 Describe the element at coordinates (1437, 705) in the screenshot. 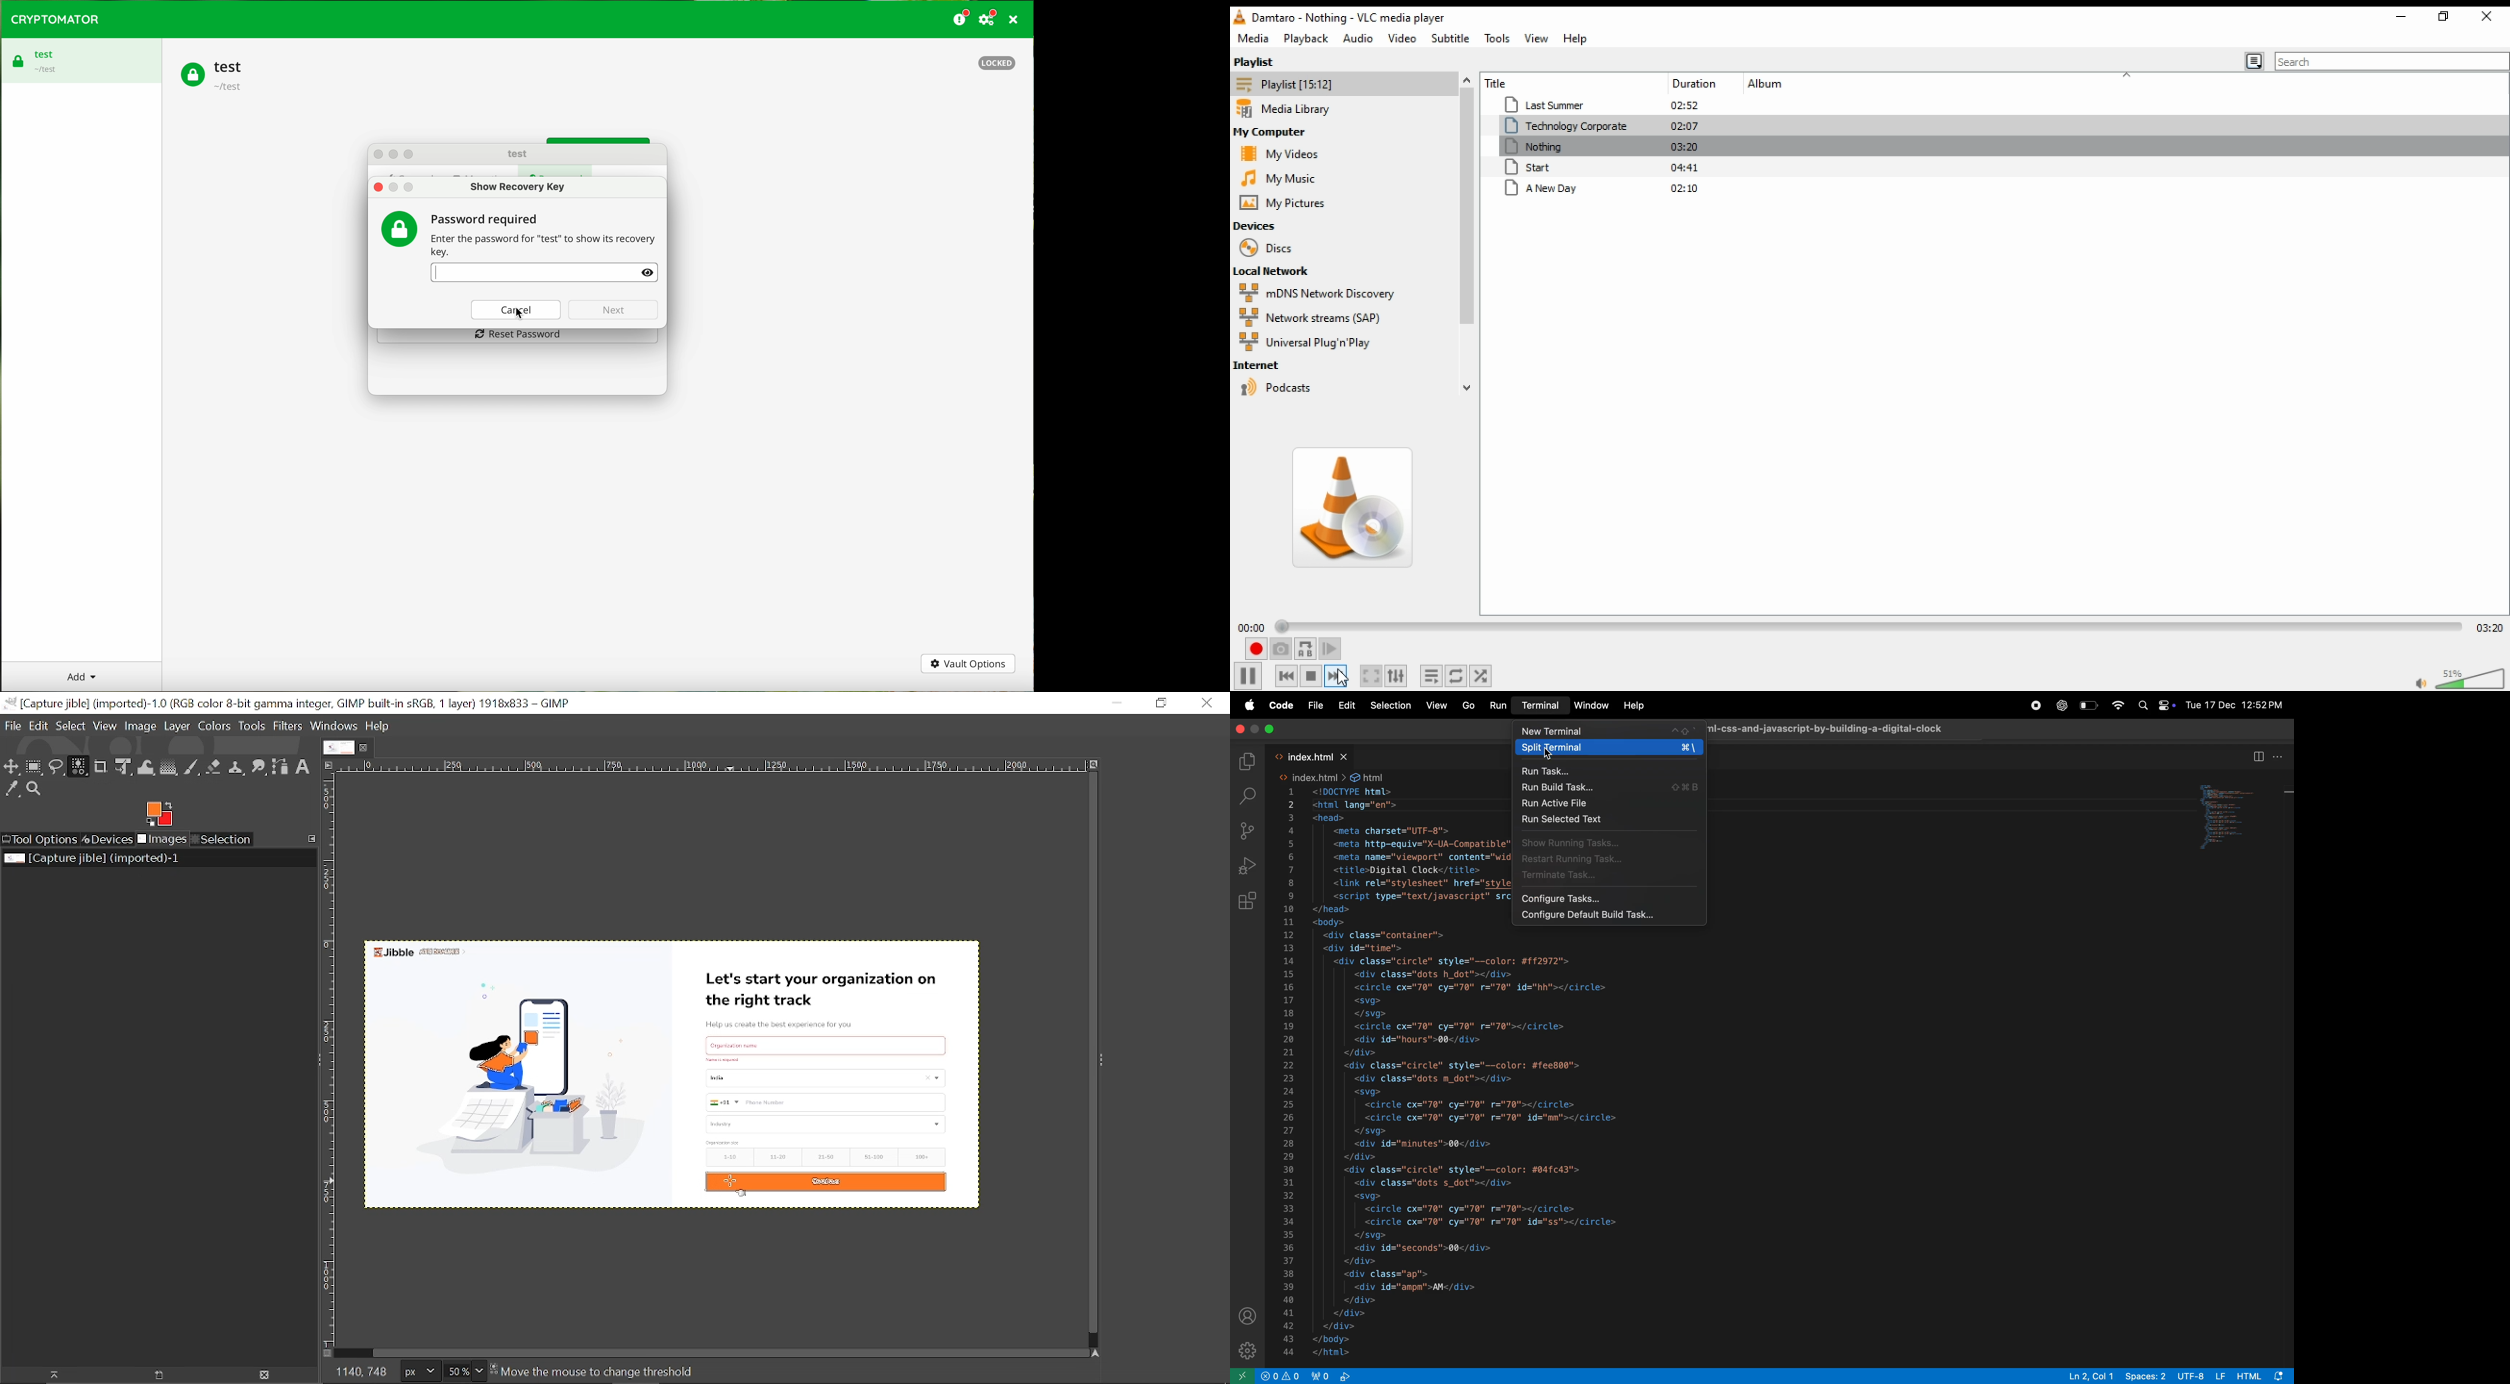

I see `View` at that location.